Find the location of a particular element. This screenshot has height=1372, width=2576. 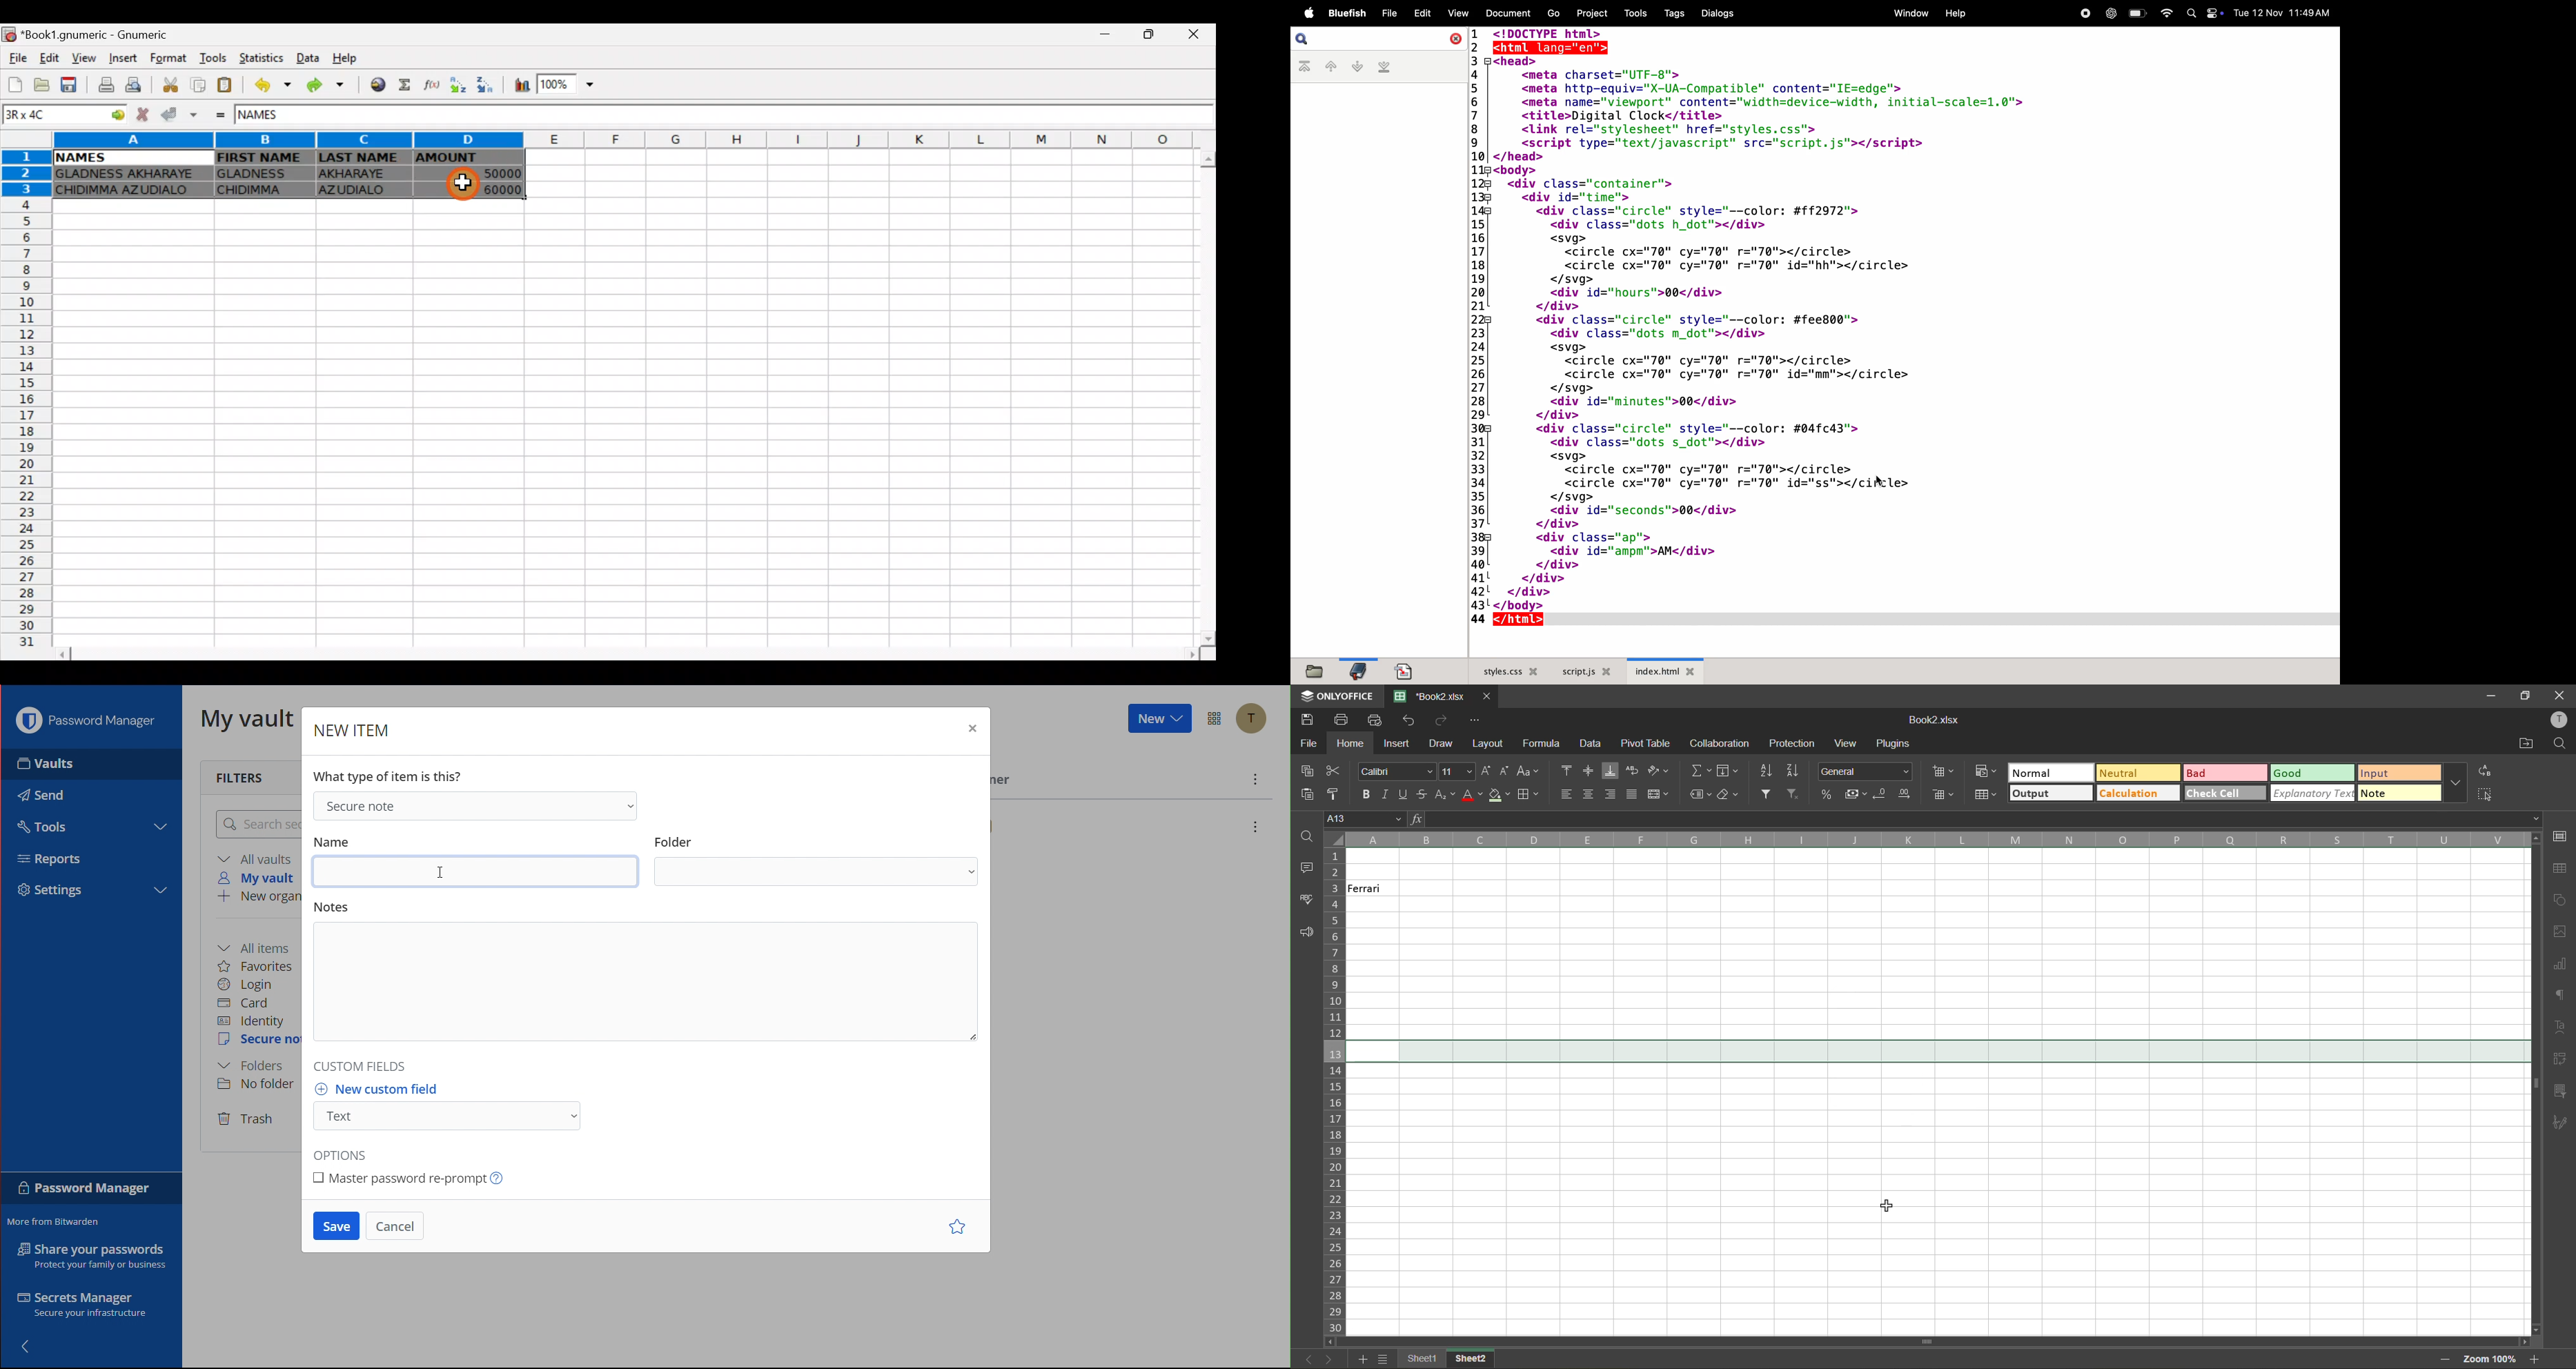

battery is located at coordinates (2137, 13).